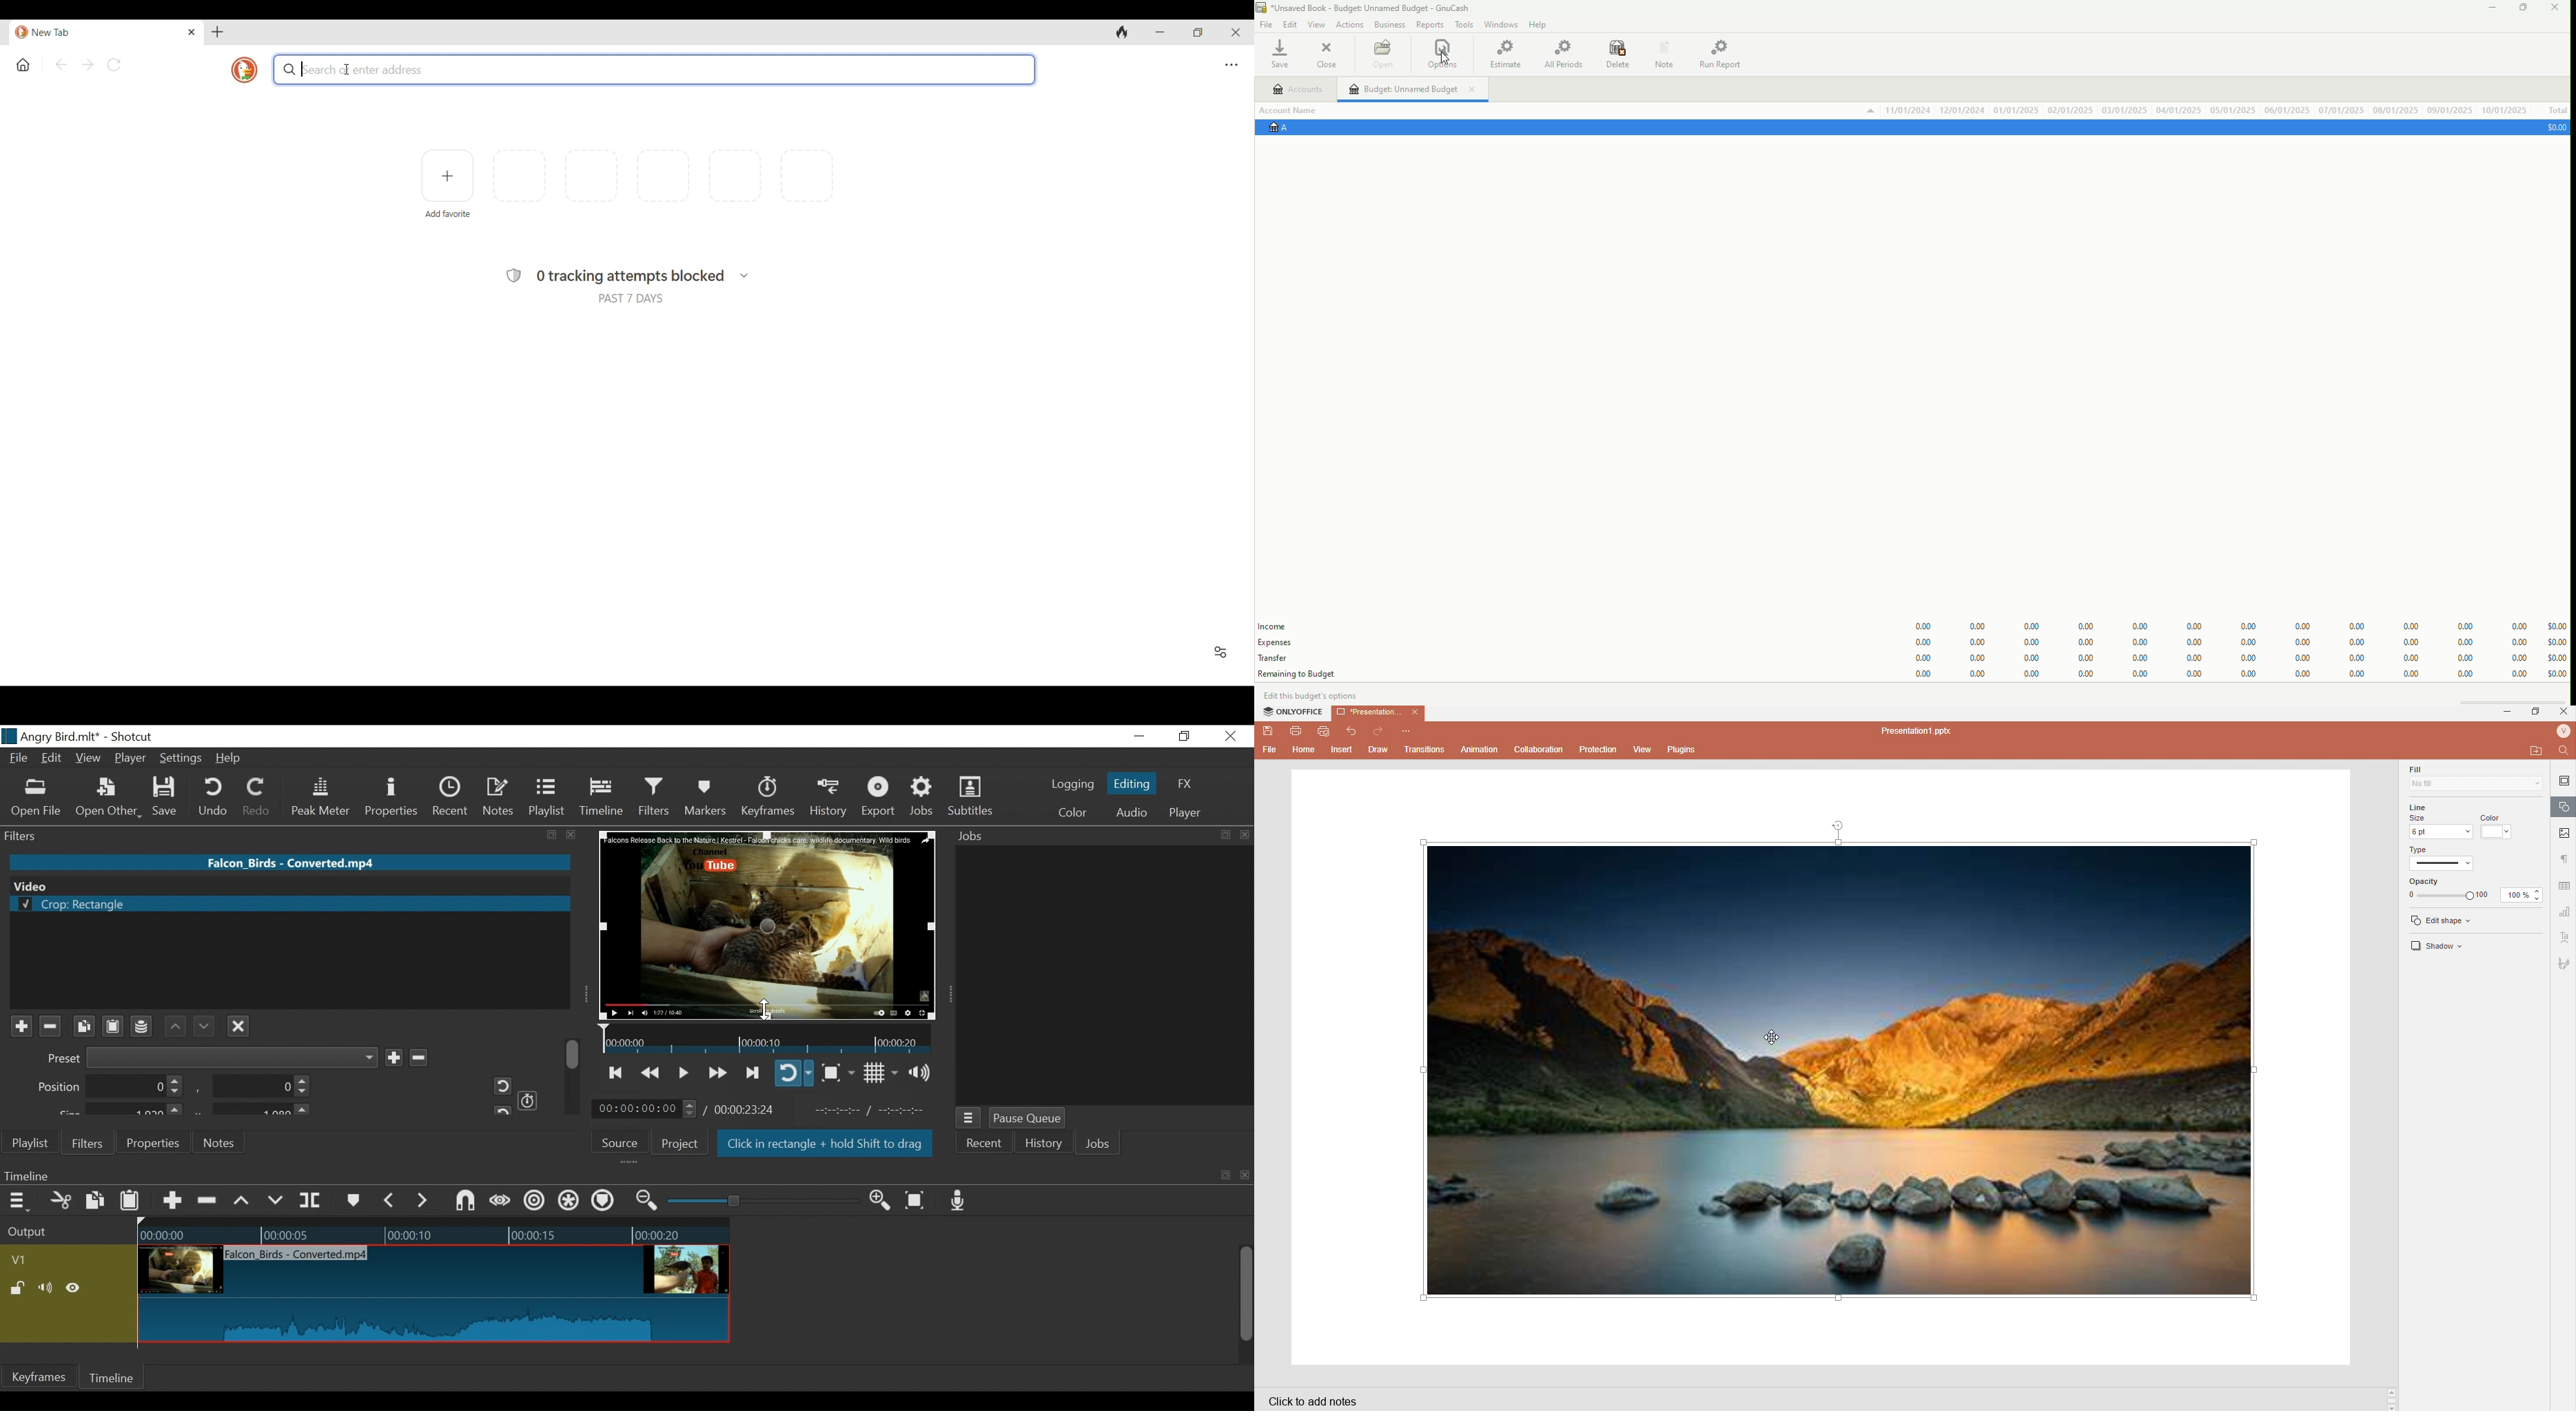 The width and height of the screenshot is (2576, 1428). I want to click on History, so click(1044, 1145).